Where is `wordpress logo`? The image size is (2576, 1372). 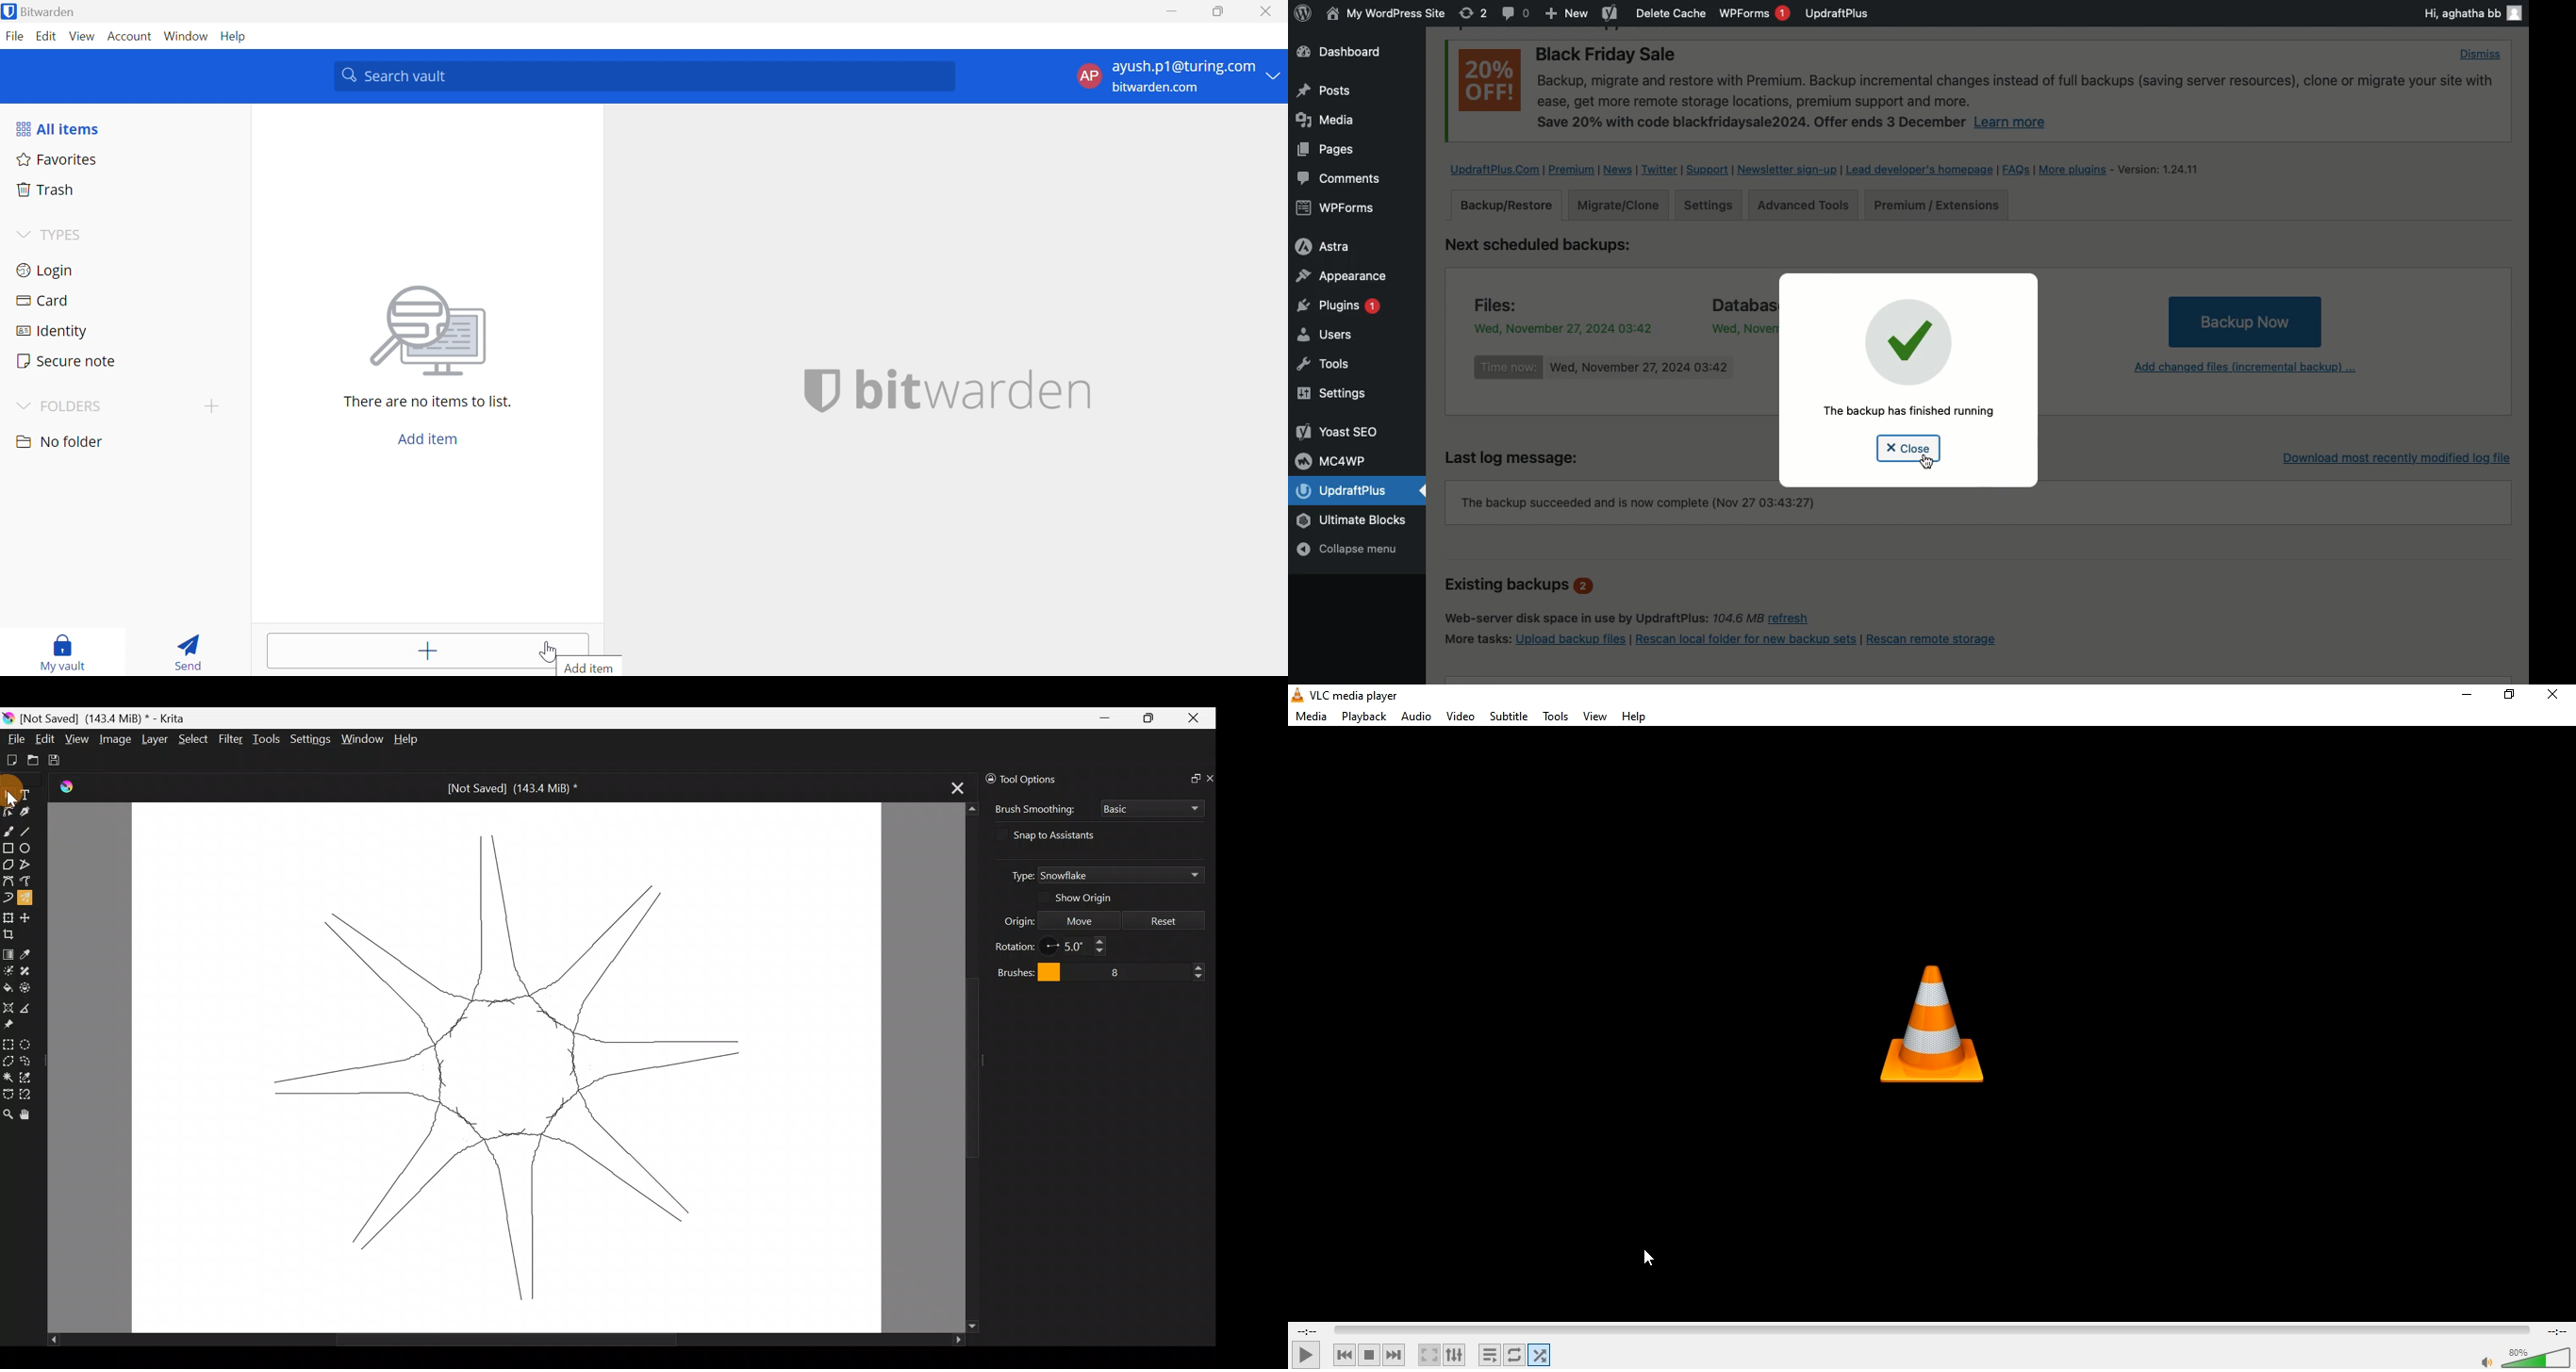 wordpress logo is located at coordinates (1303, 13).